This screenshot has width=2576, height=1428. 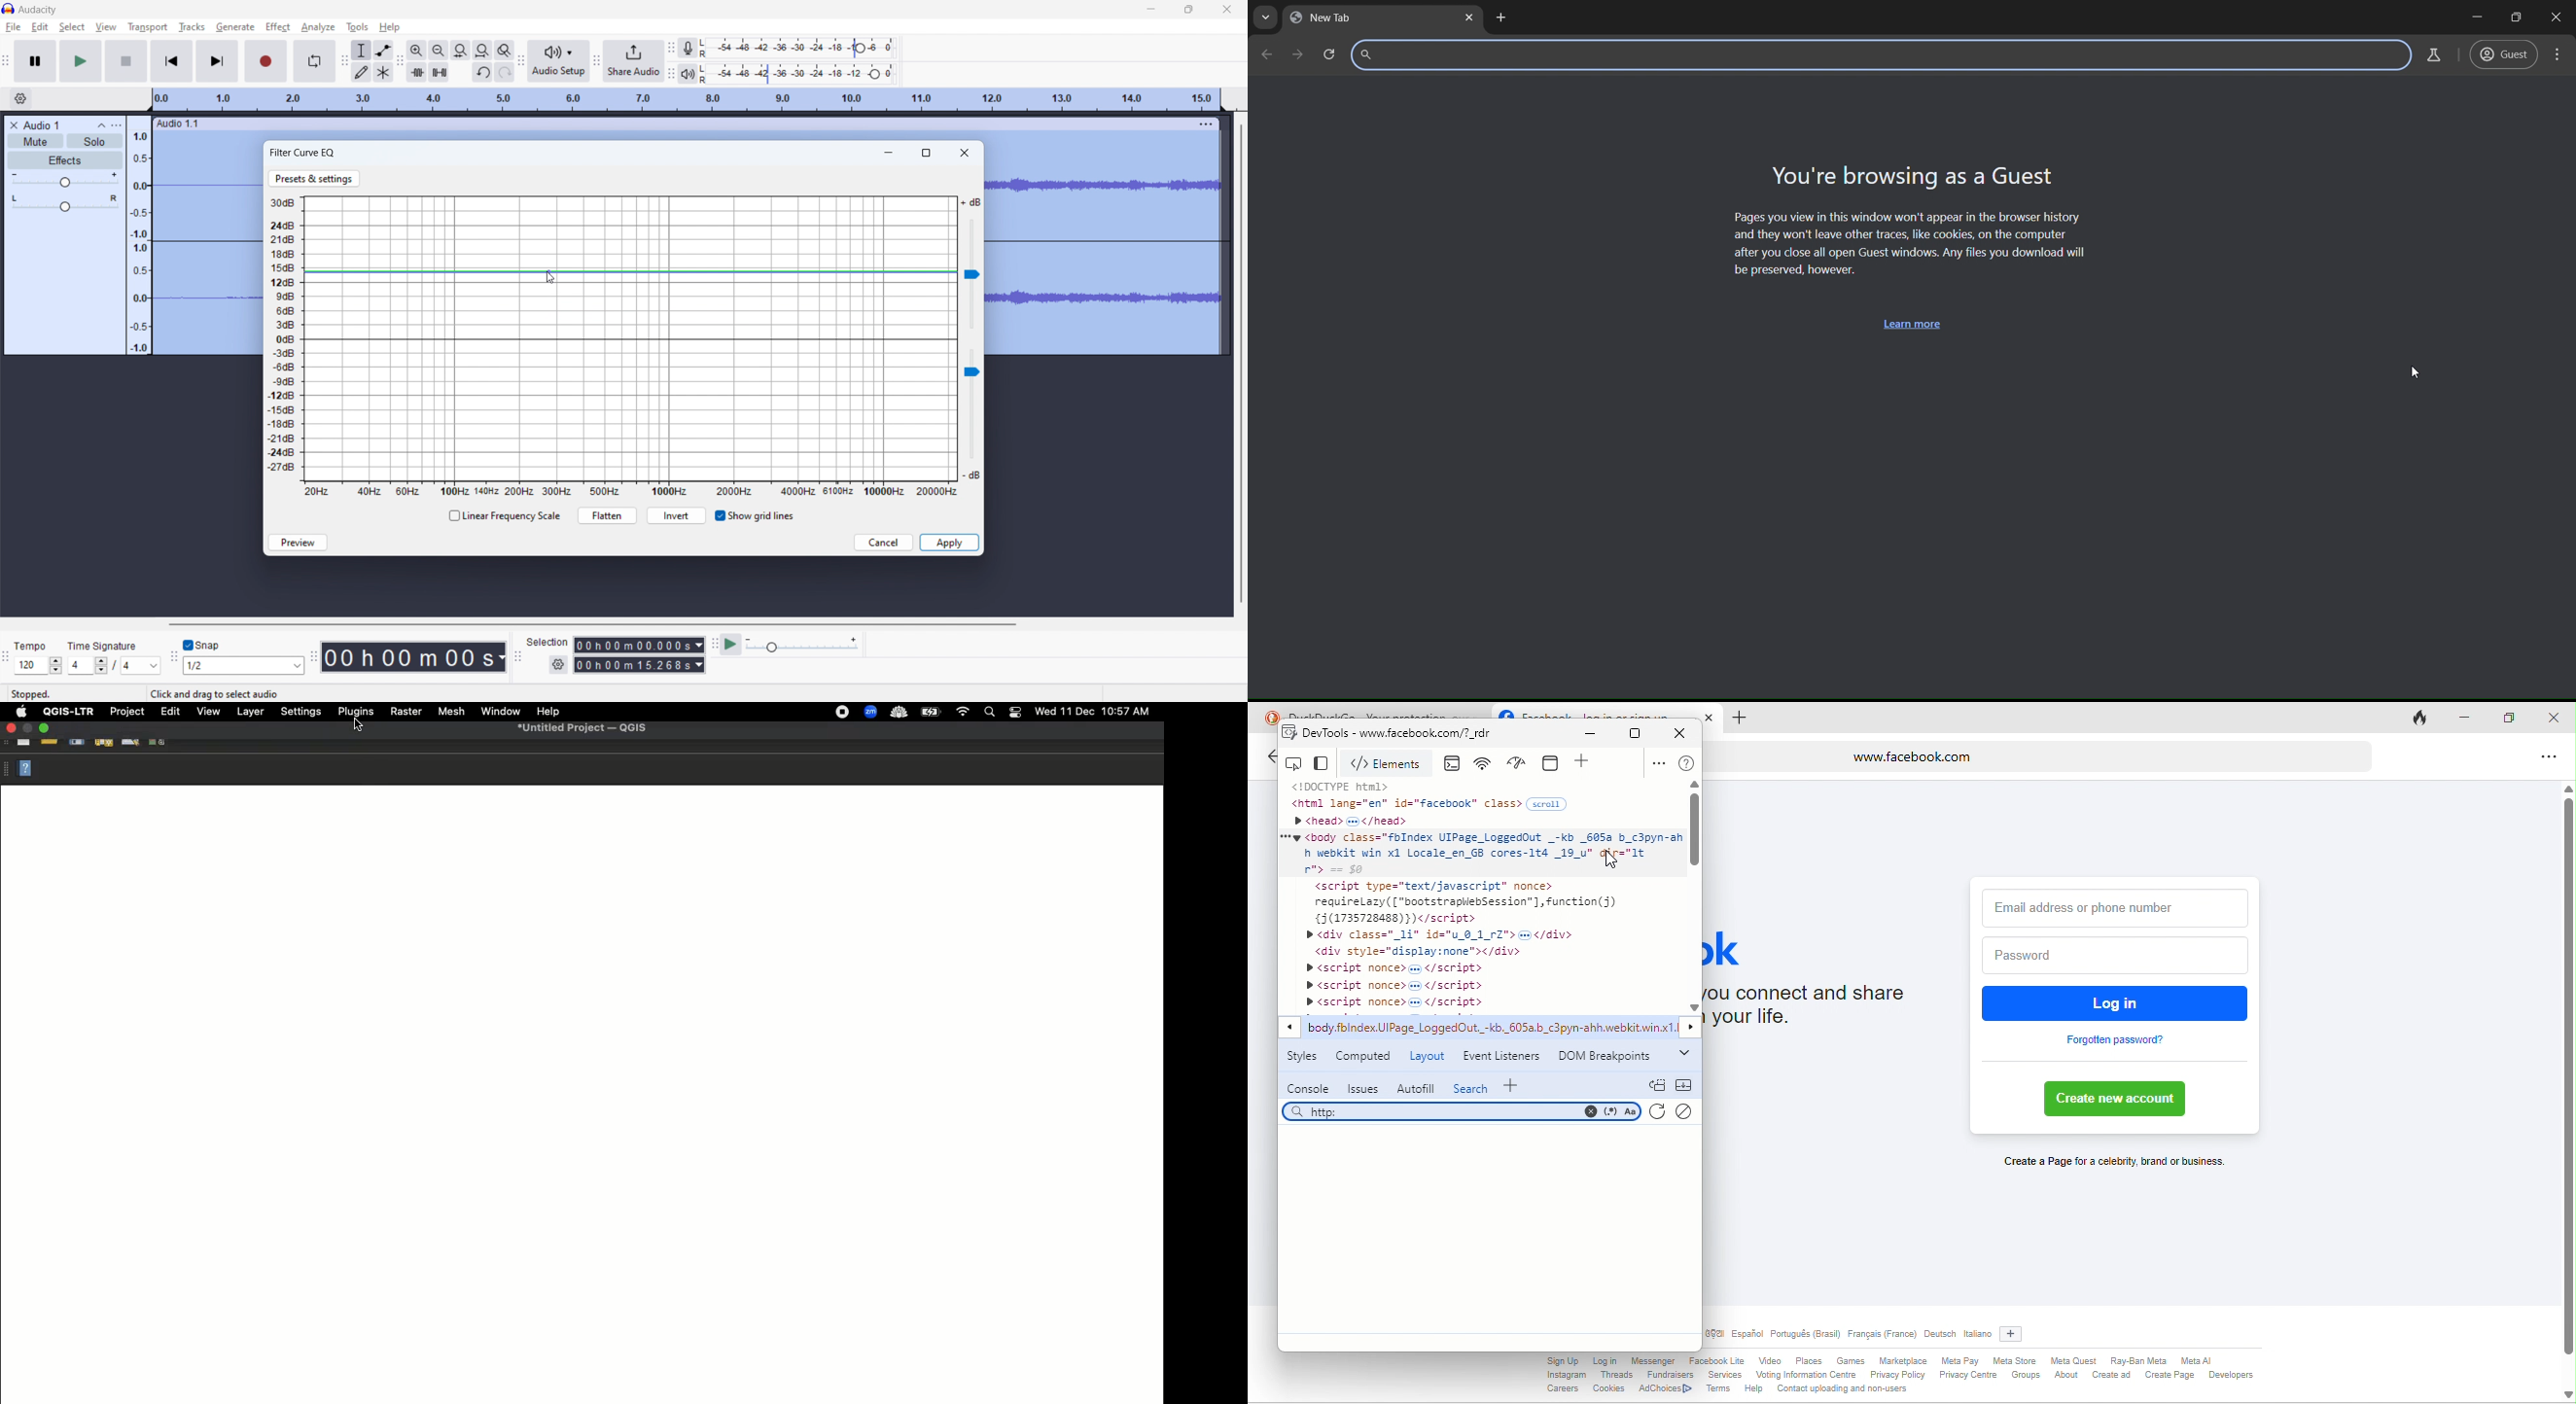 What do you see at coordinates (6, 657) in the screenshot?
I see `time signature toolbar` at bounding box center [6, 657].